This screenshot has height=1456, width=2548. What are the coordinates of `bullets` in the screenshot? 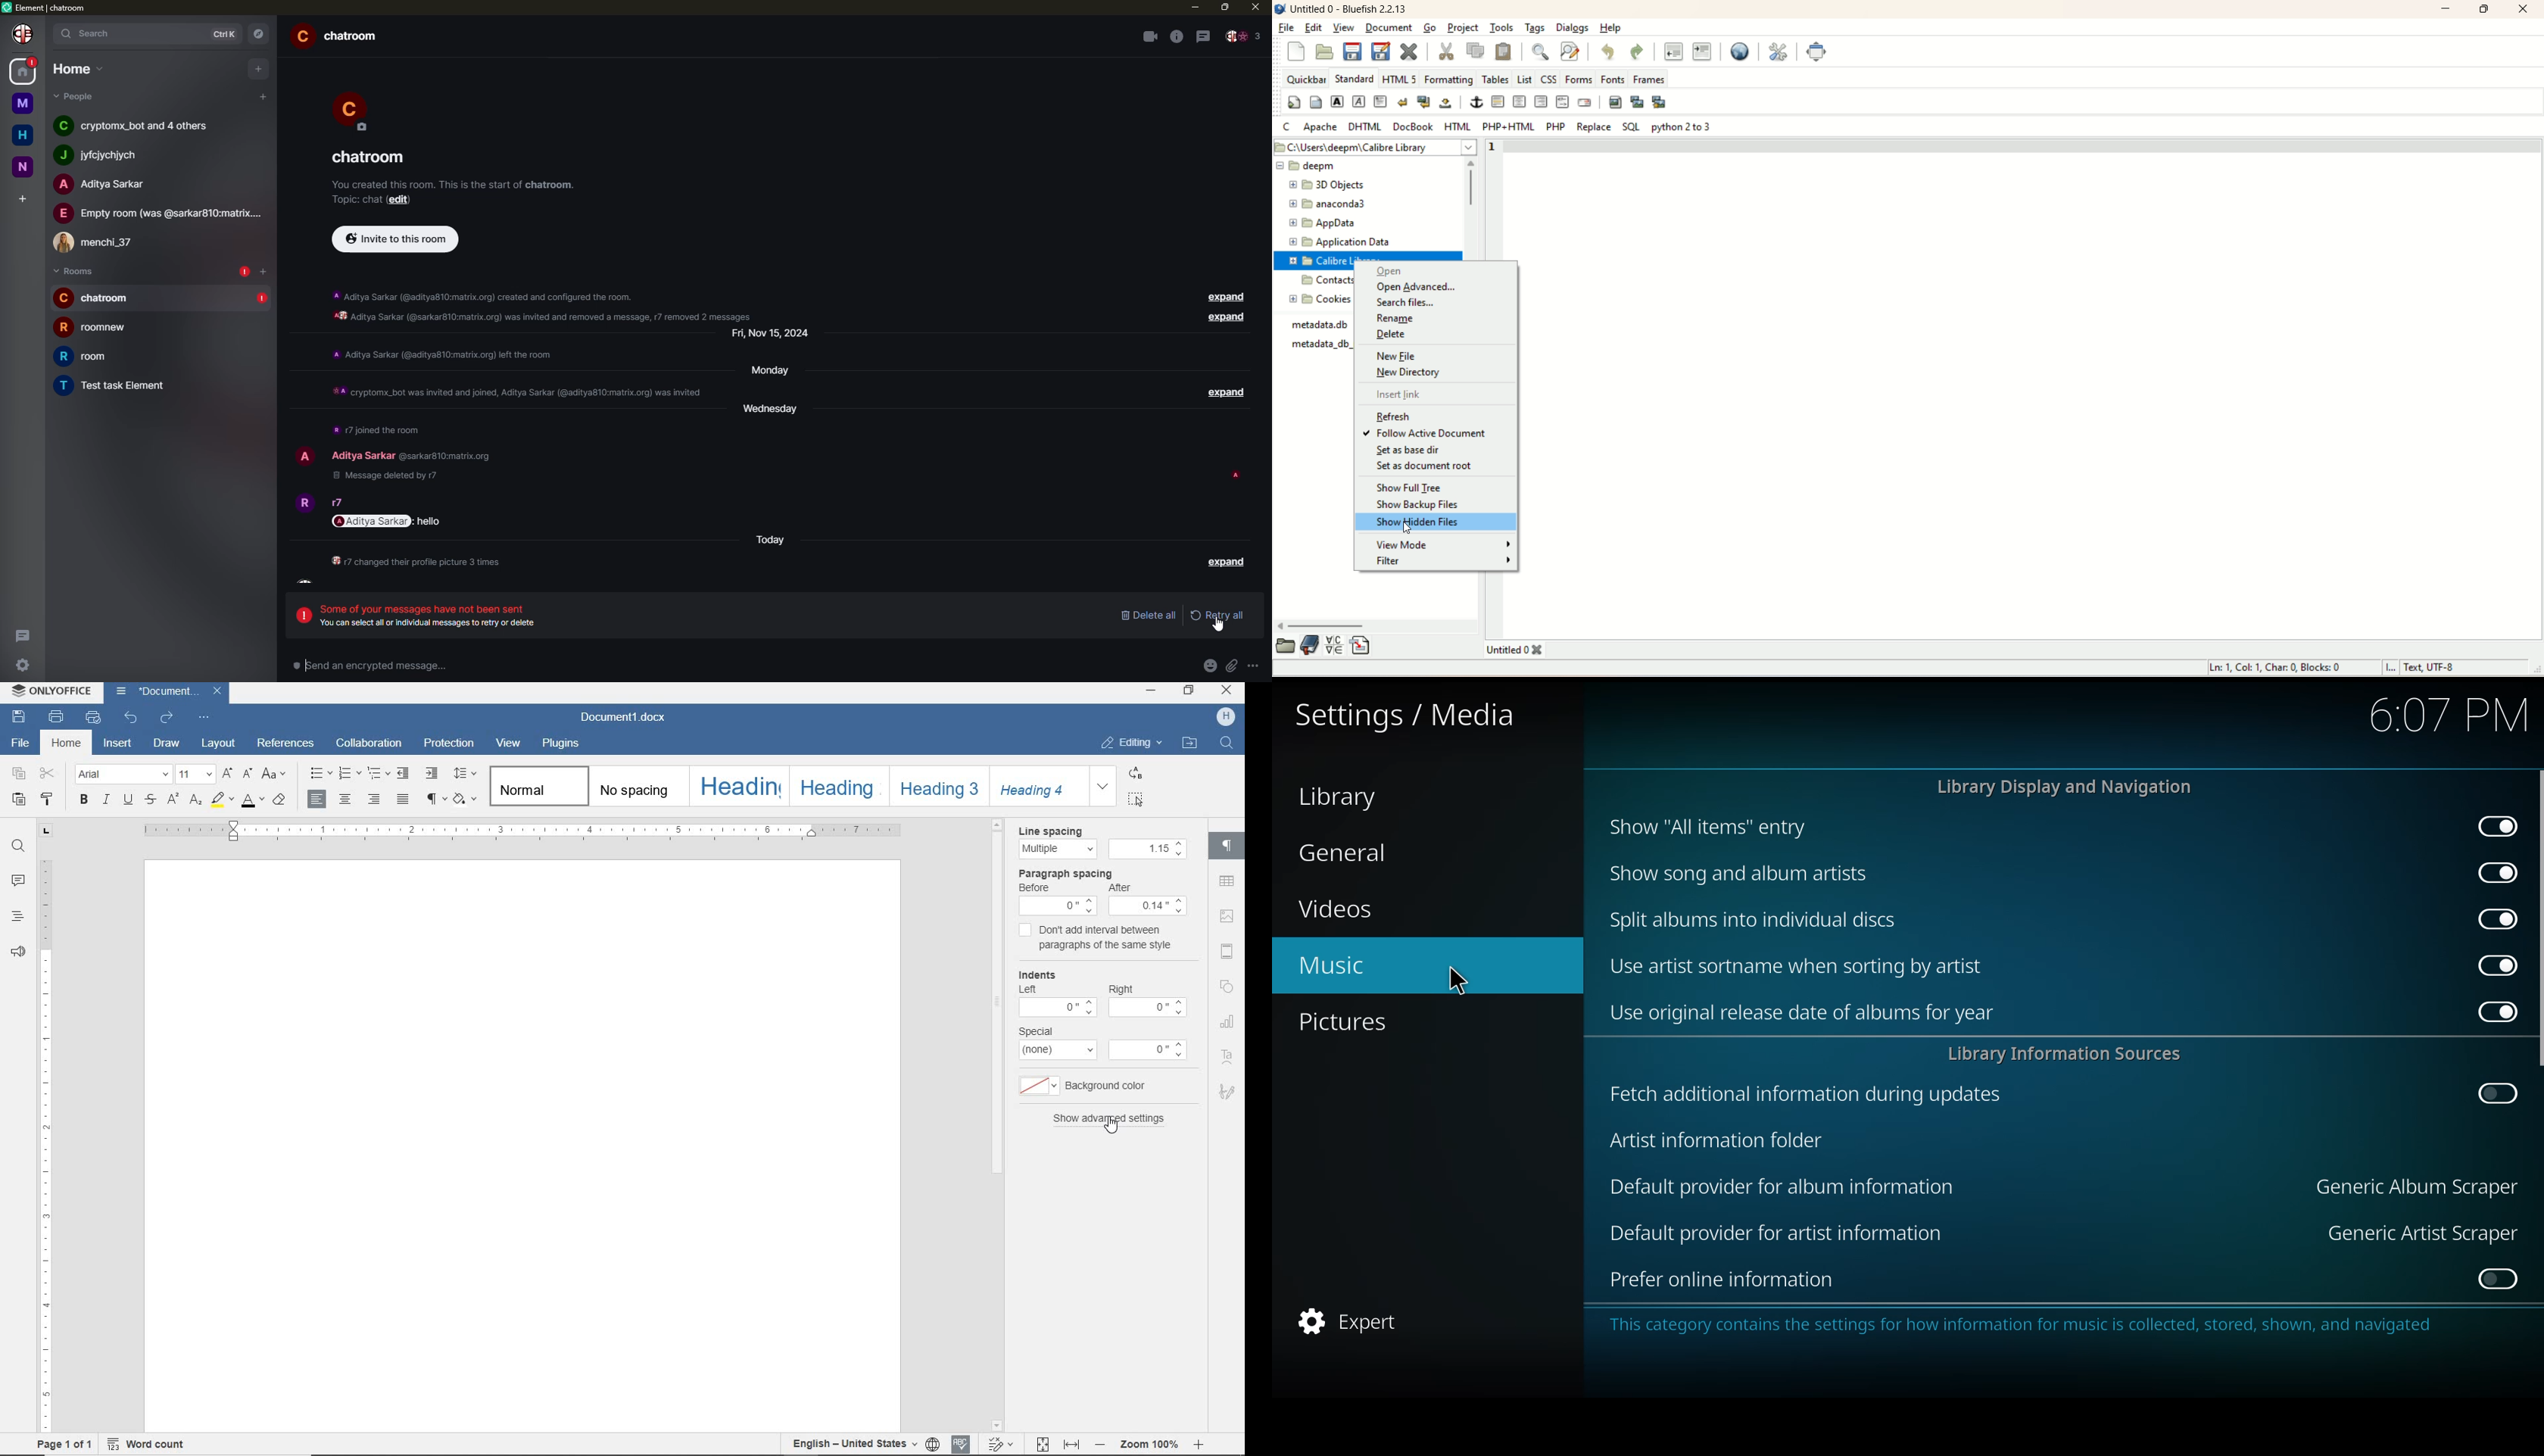 It's located at (322, 775).